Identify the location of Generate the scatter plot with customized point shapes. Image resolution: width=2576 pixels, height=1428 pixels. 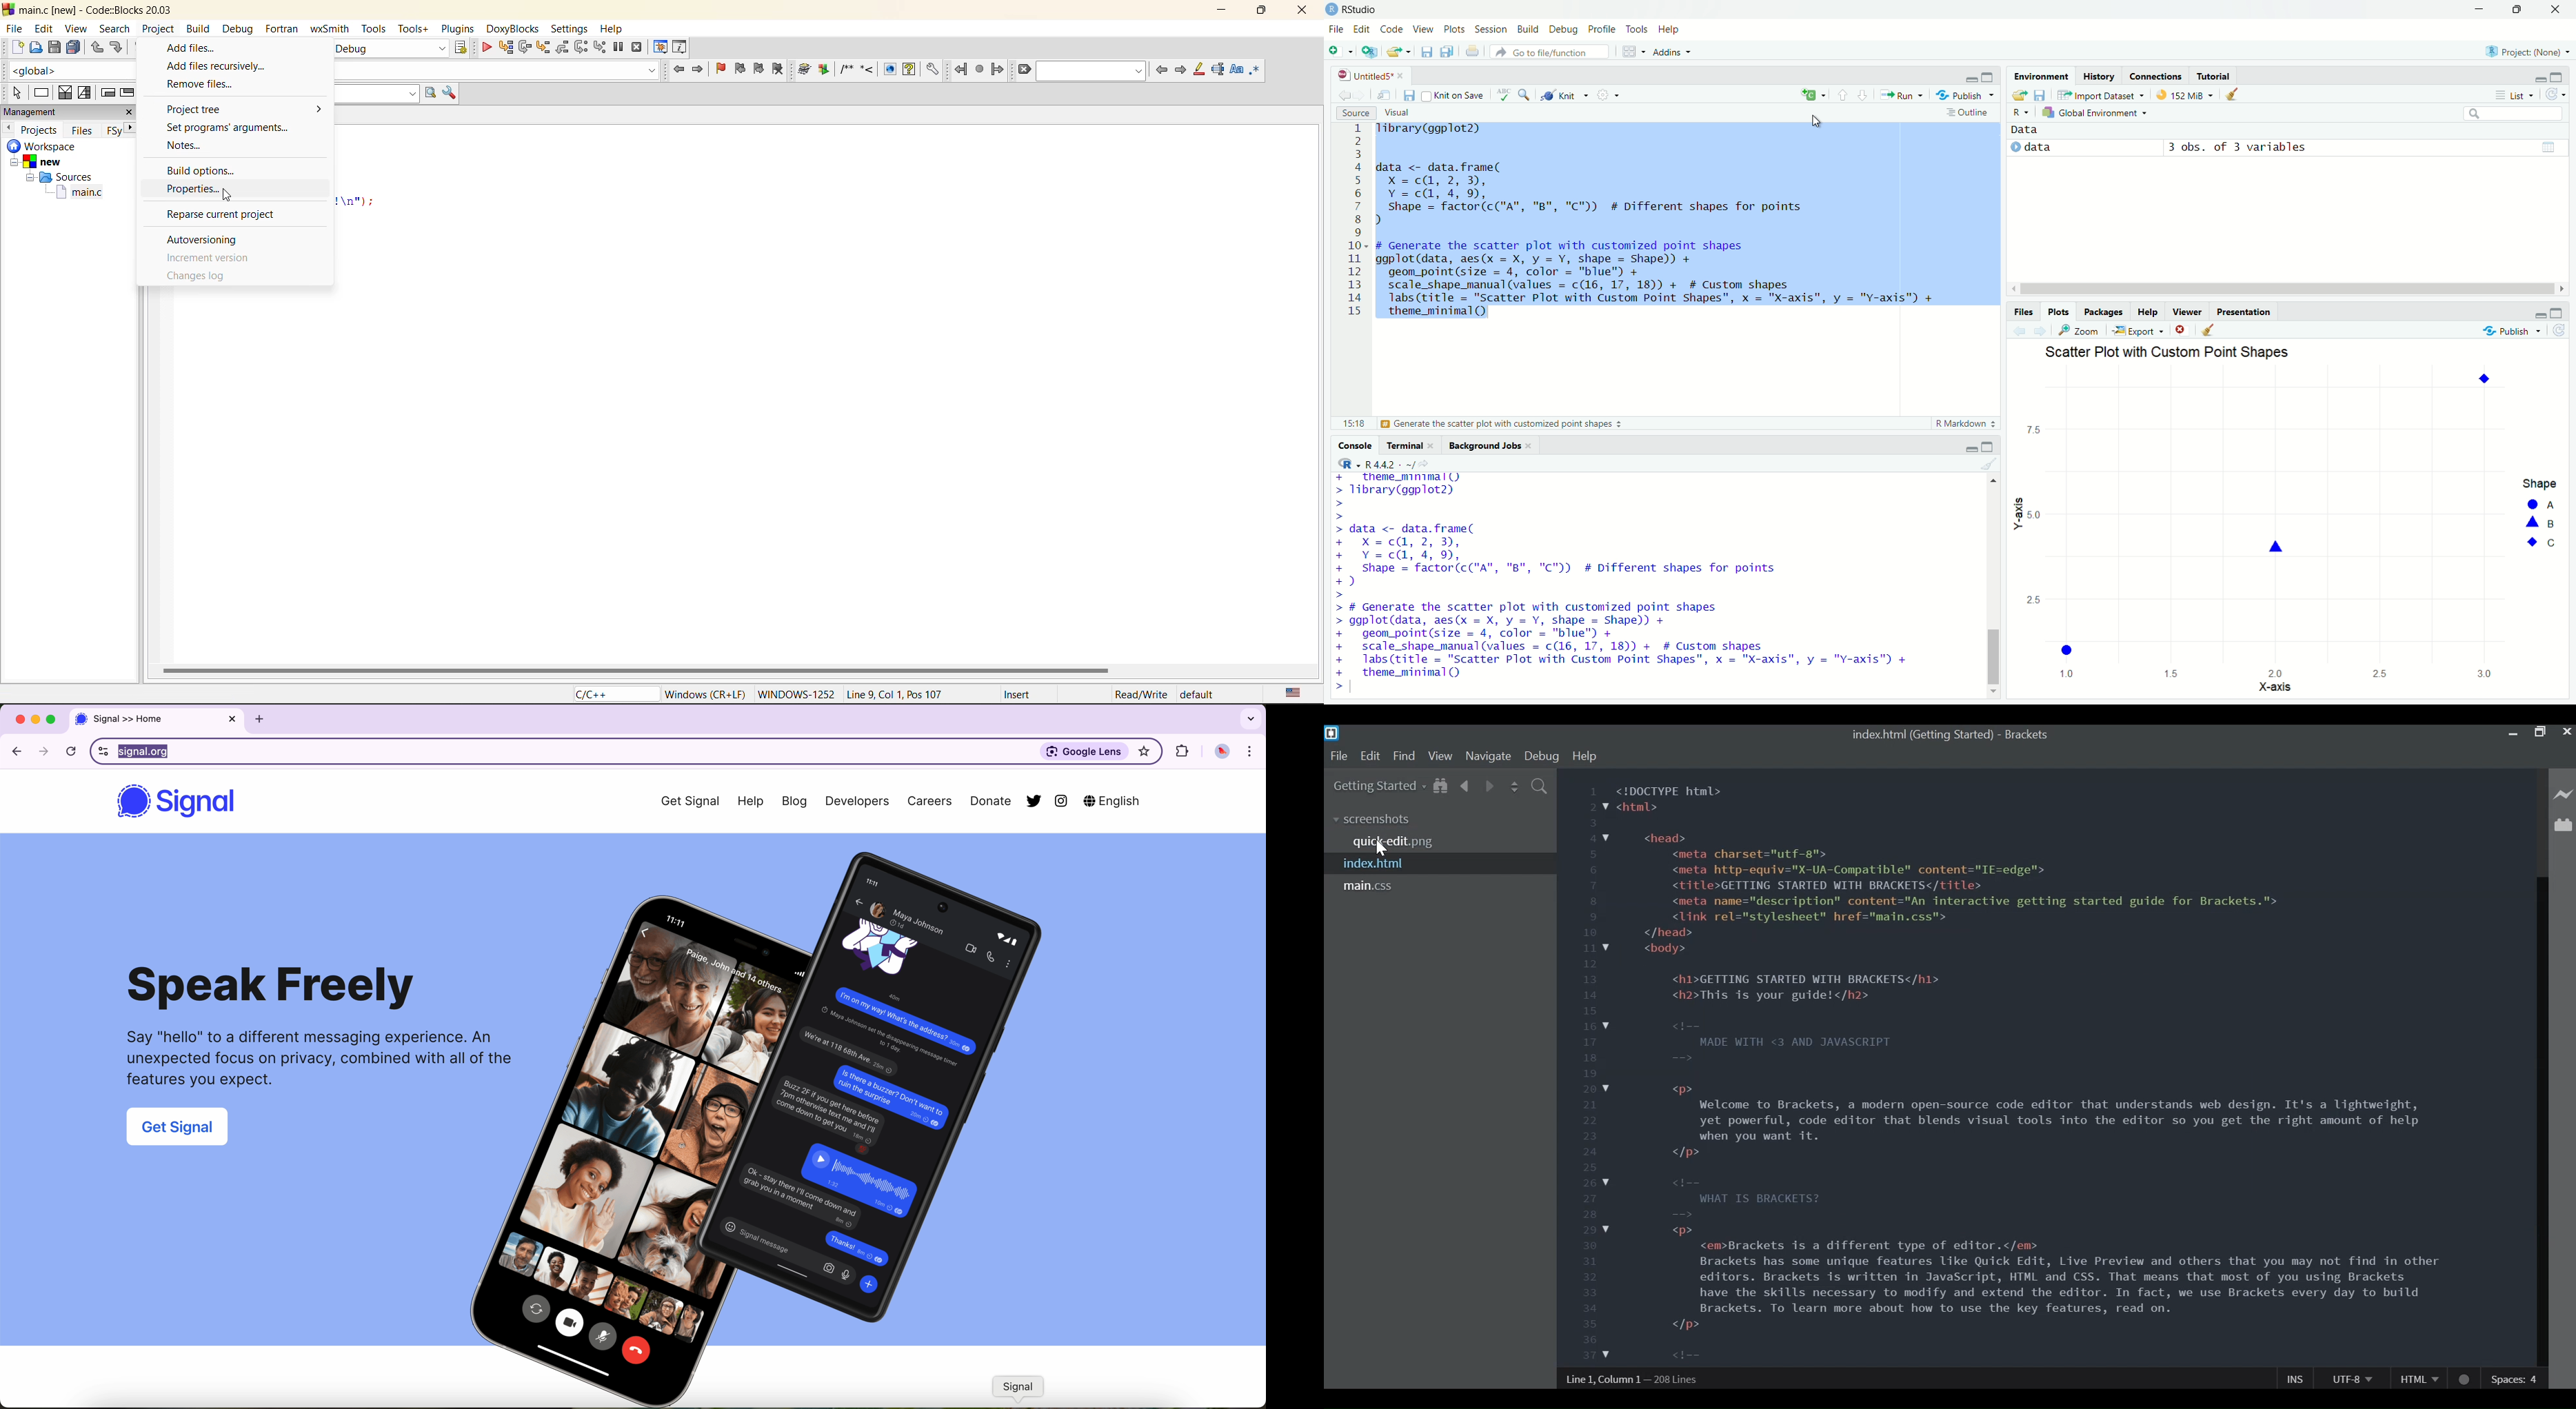
(1503, 424).